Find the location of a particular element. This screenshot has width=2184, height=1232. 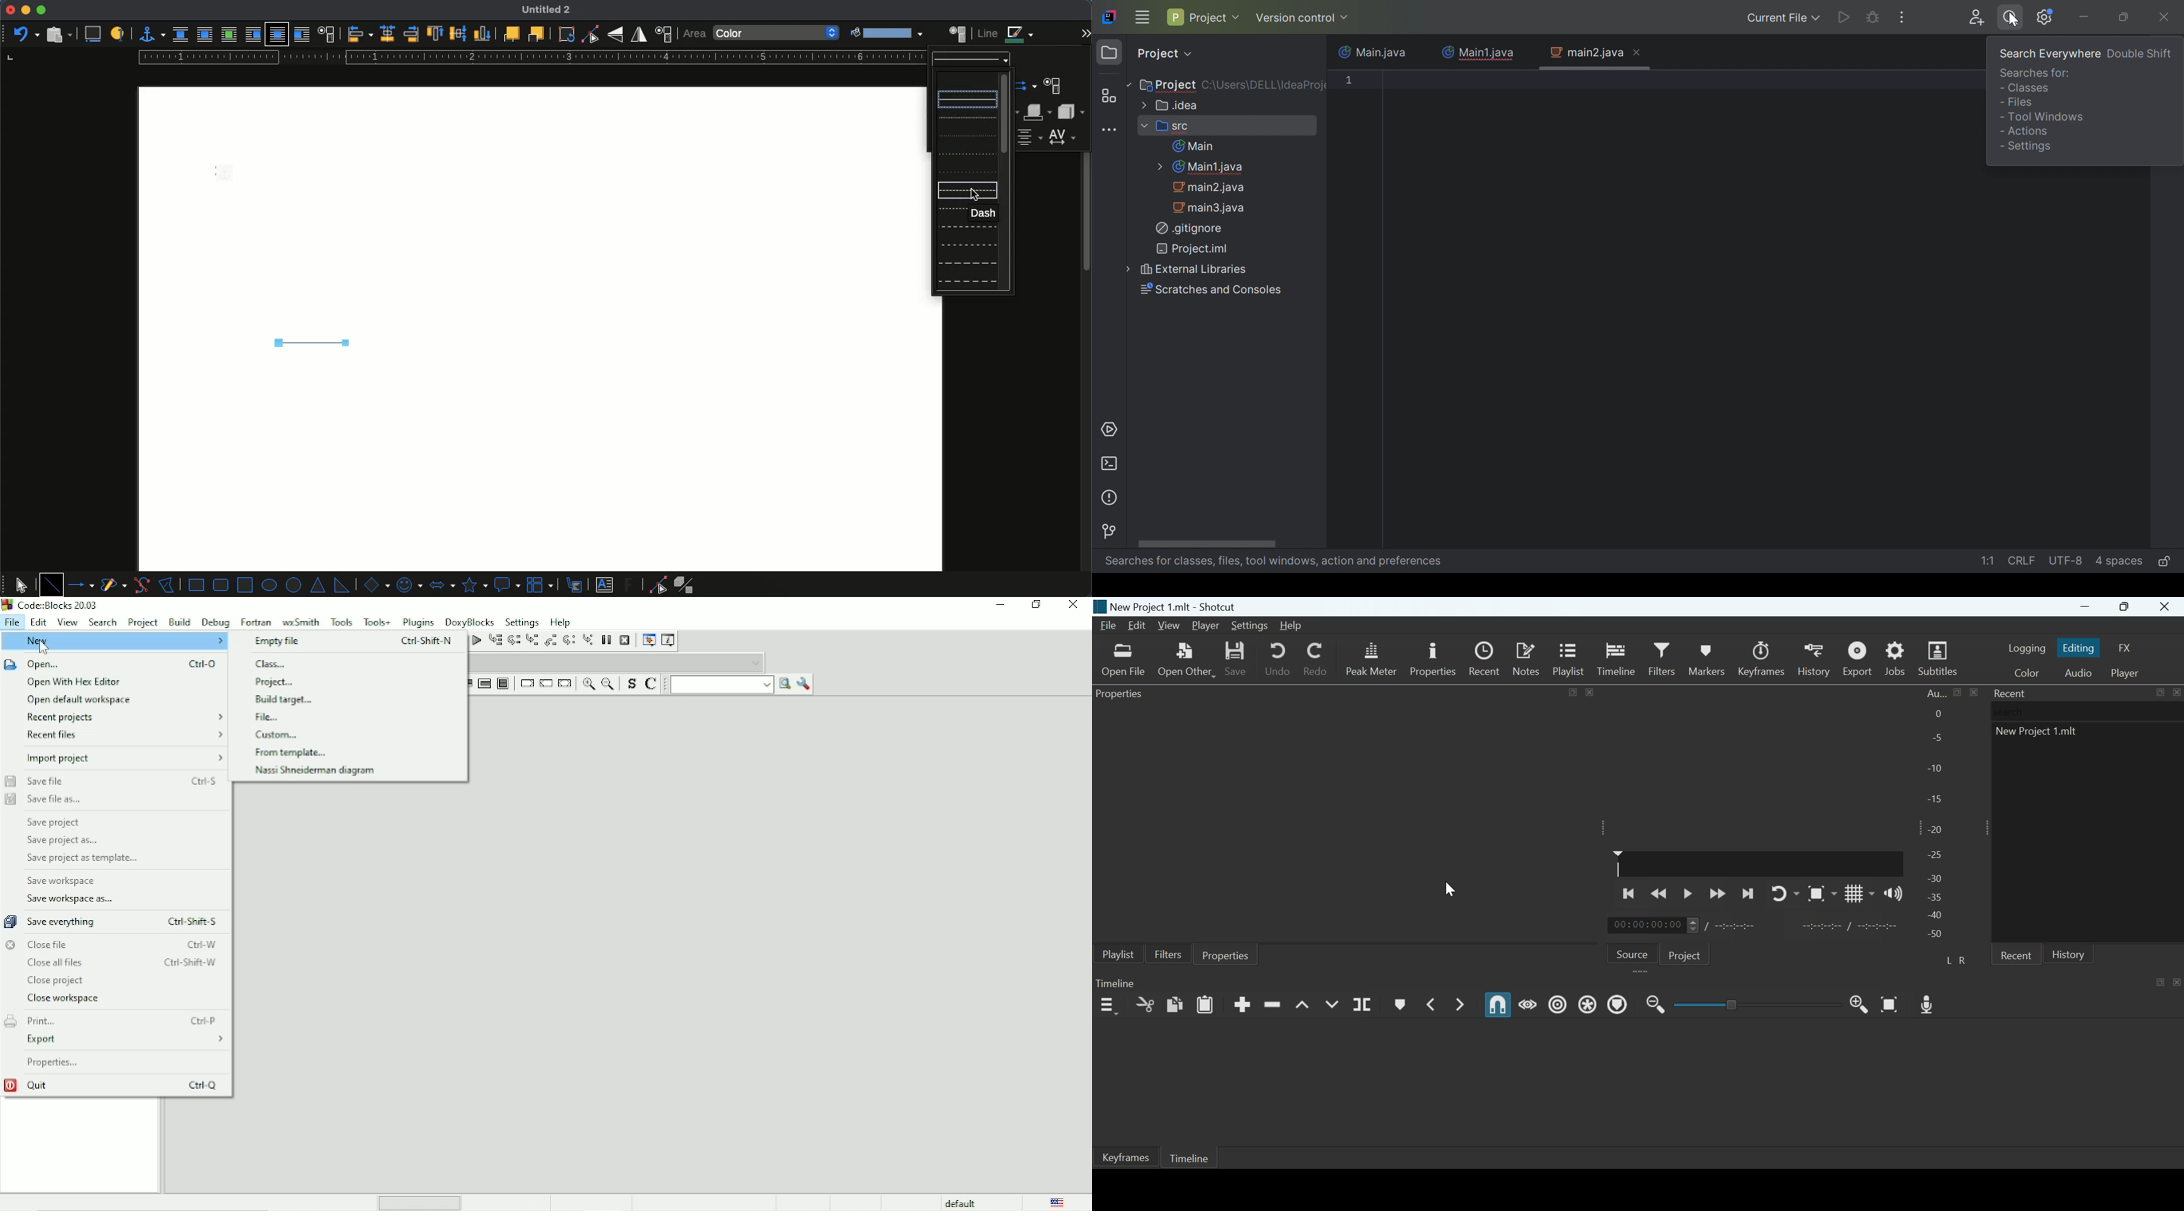

Close is located at coordinates (1074, 606).